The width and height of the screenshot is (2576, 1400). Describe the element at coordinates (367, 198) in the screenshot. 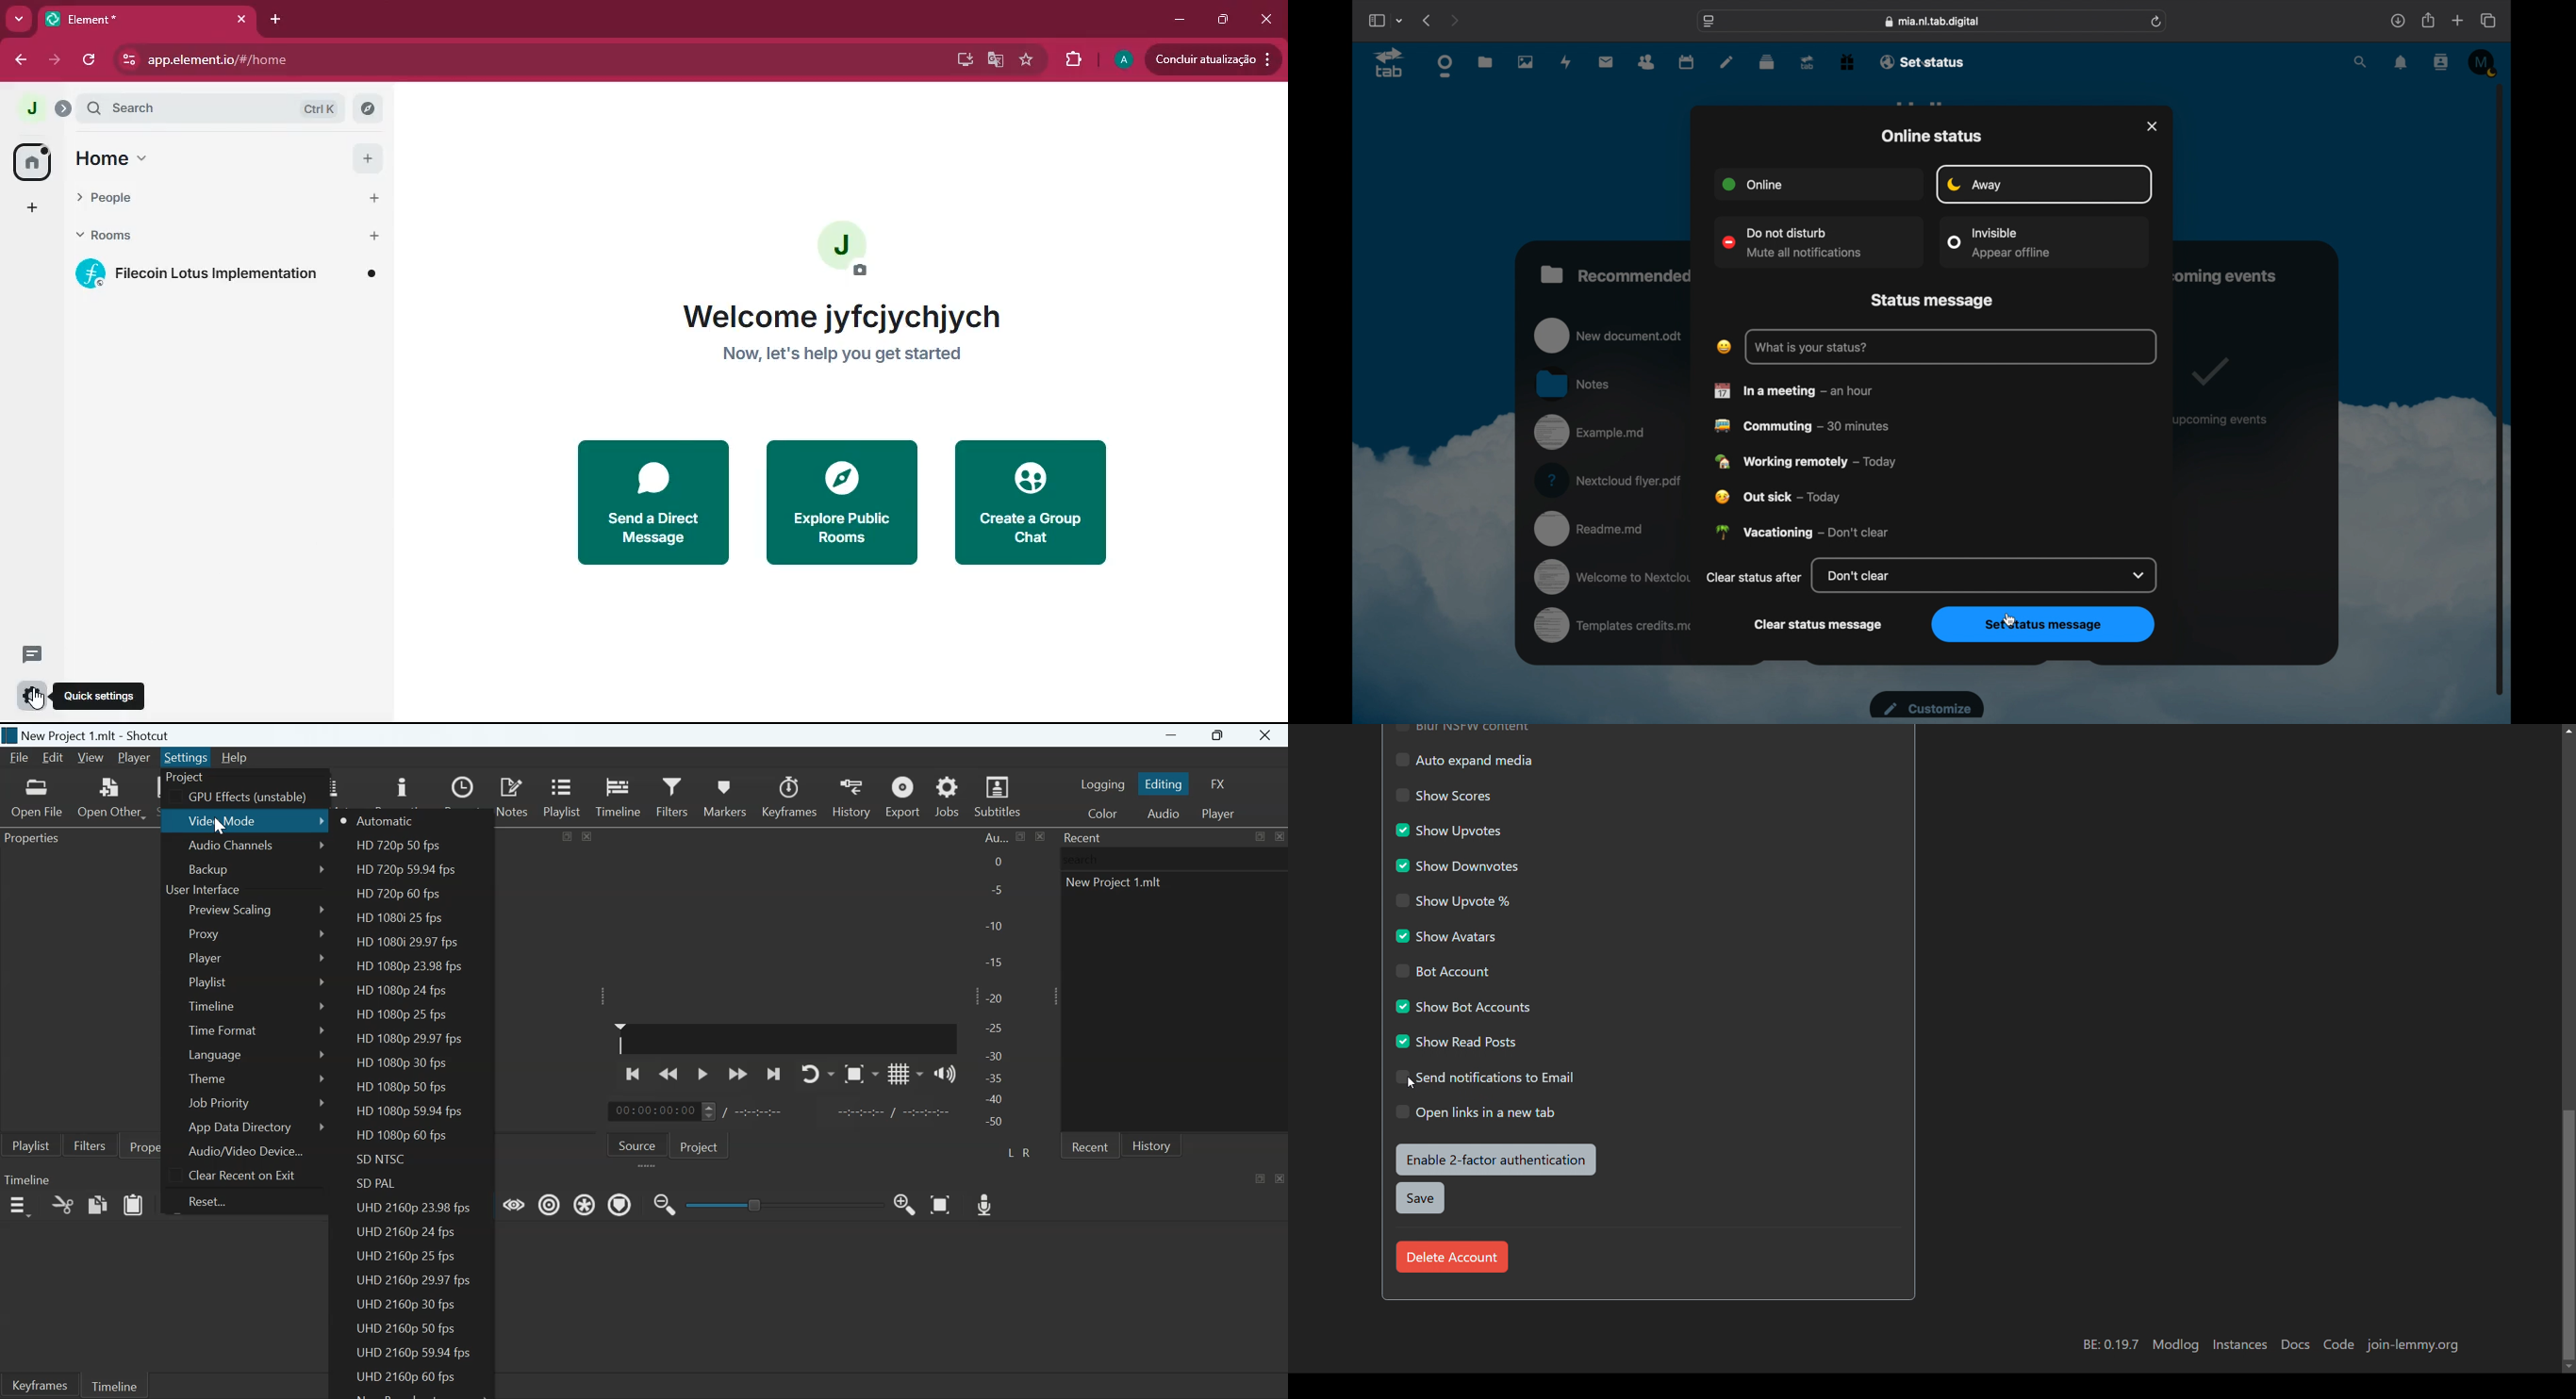

I see `Add people` at that location.